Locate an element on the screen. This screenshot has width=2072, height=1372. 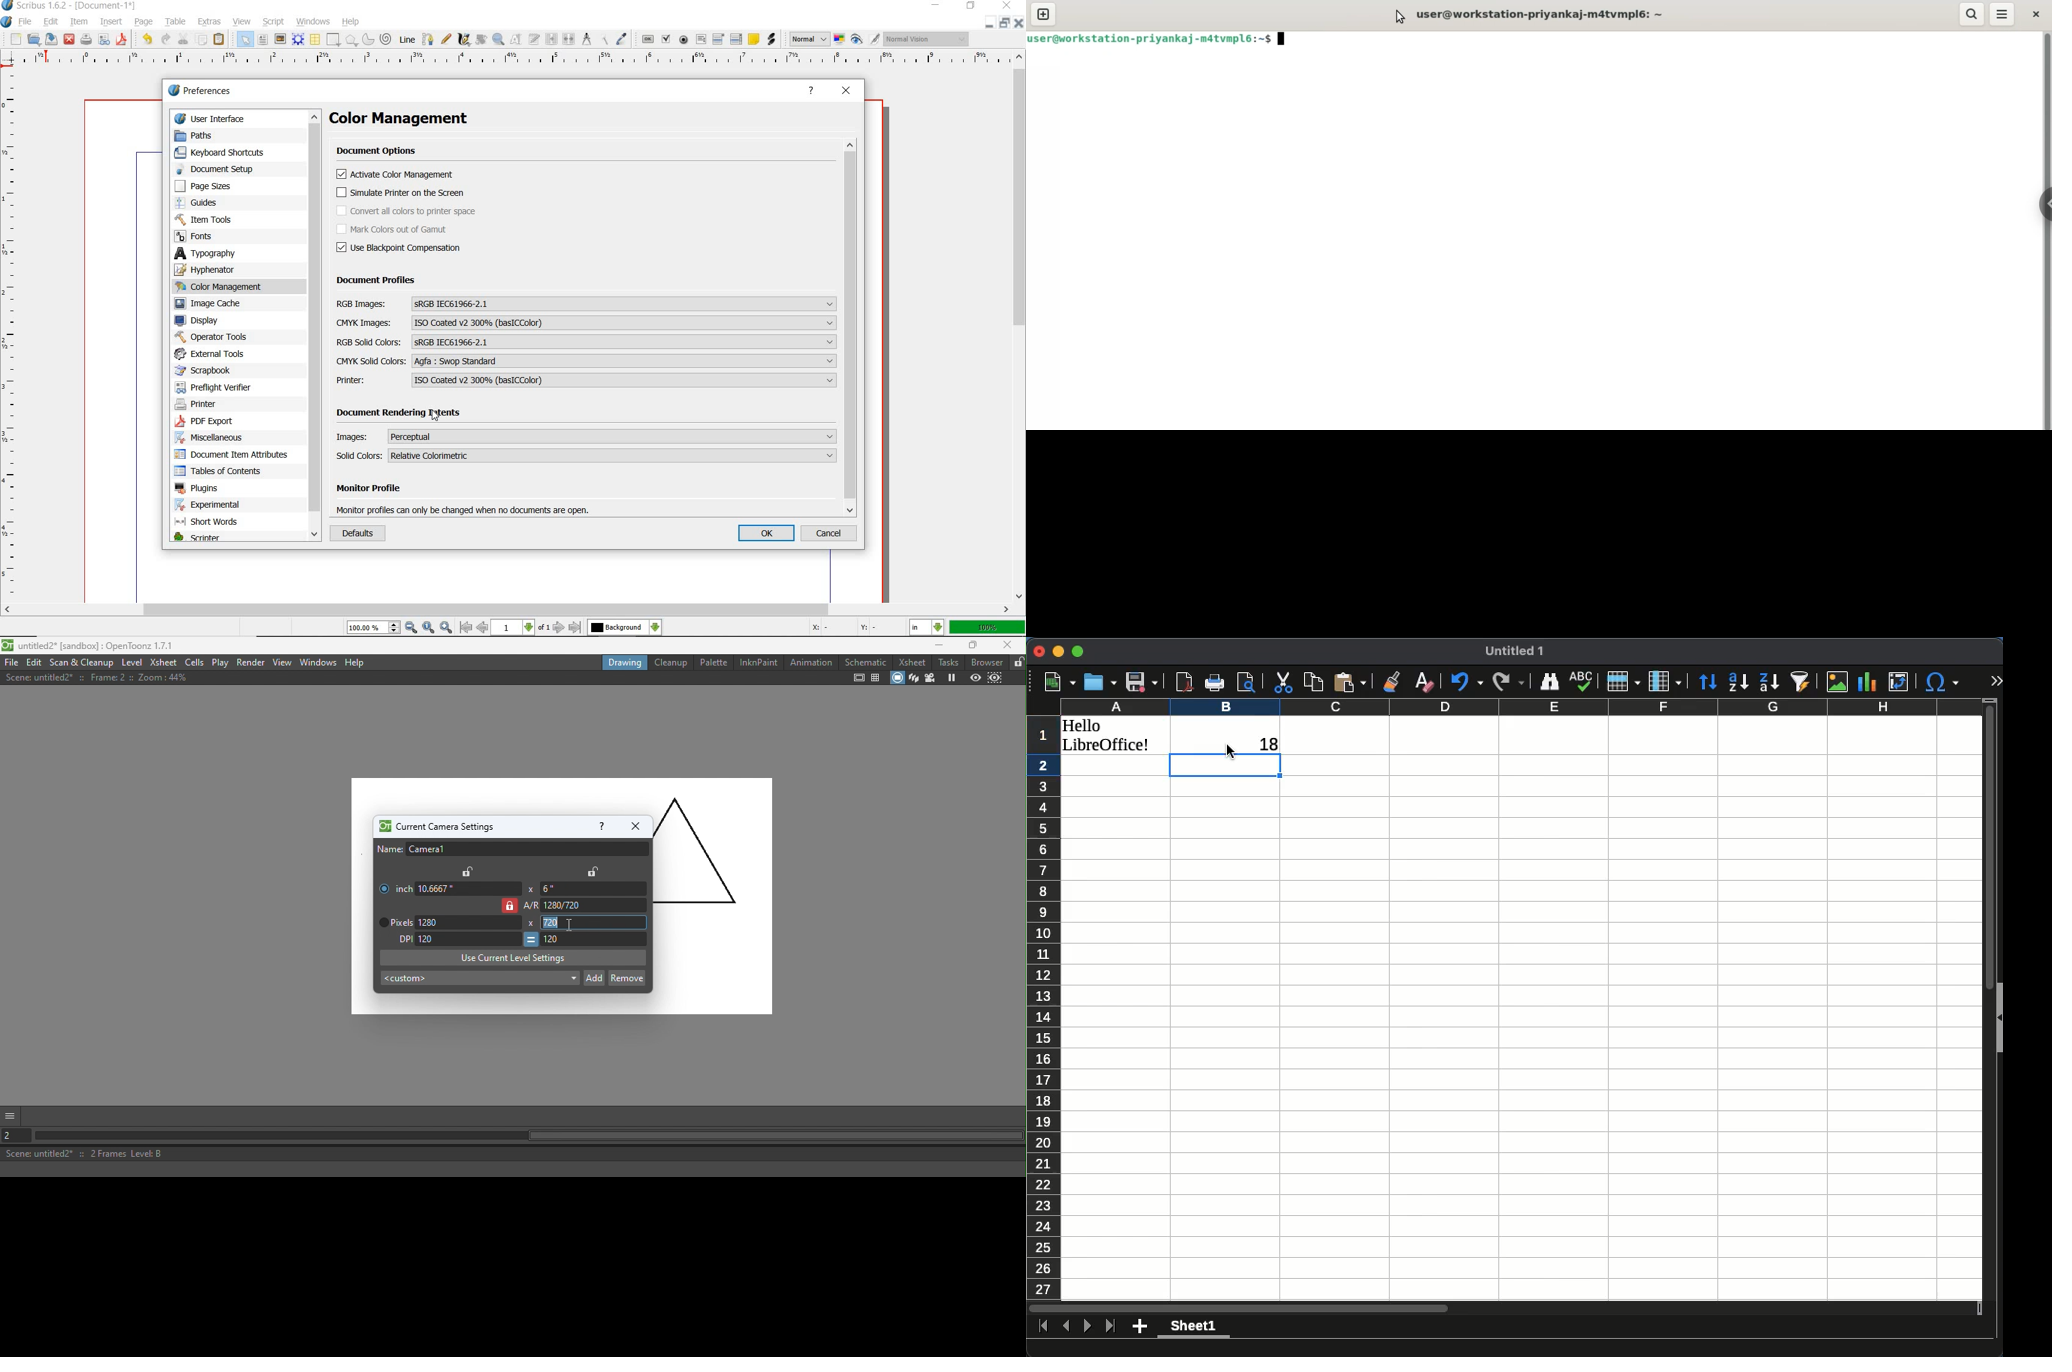
link text frames is located at coordinates (550, 40).